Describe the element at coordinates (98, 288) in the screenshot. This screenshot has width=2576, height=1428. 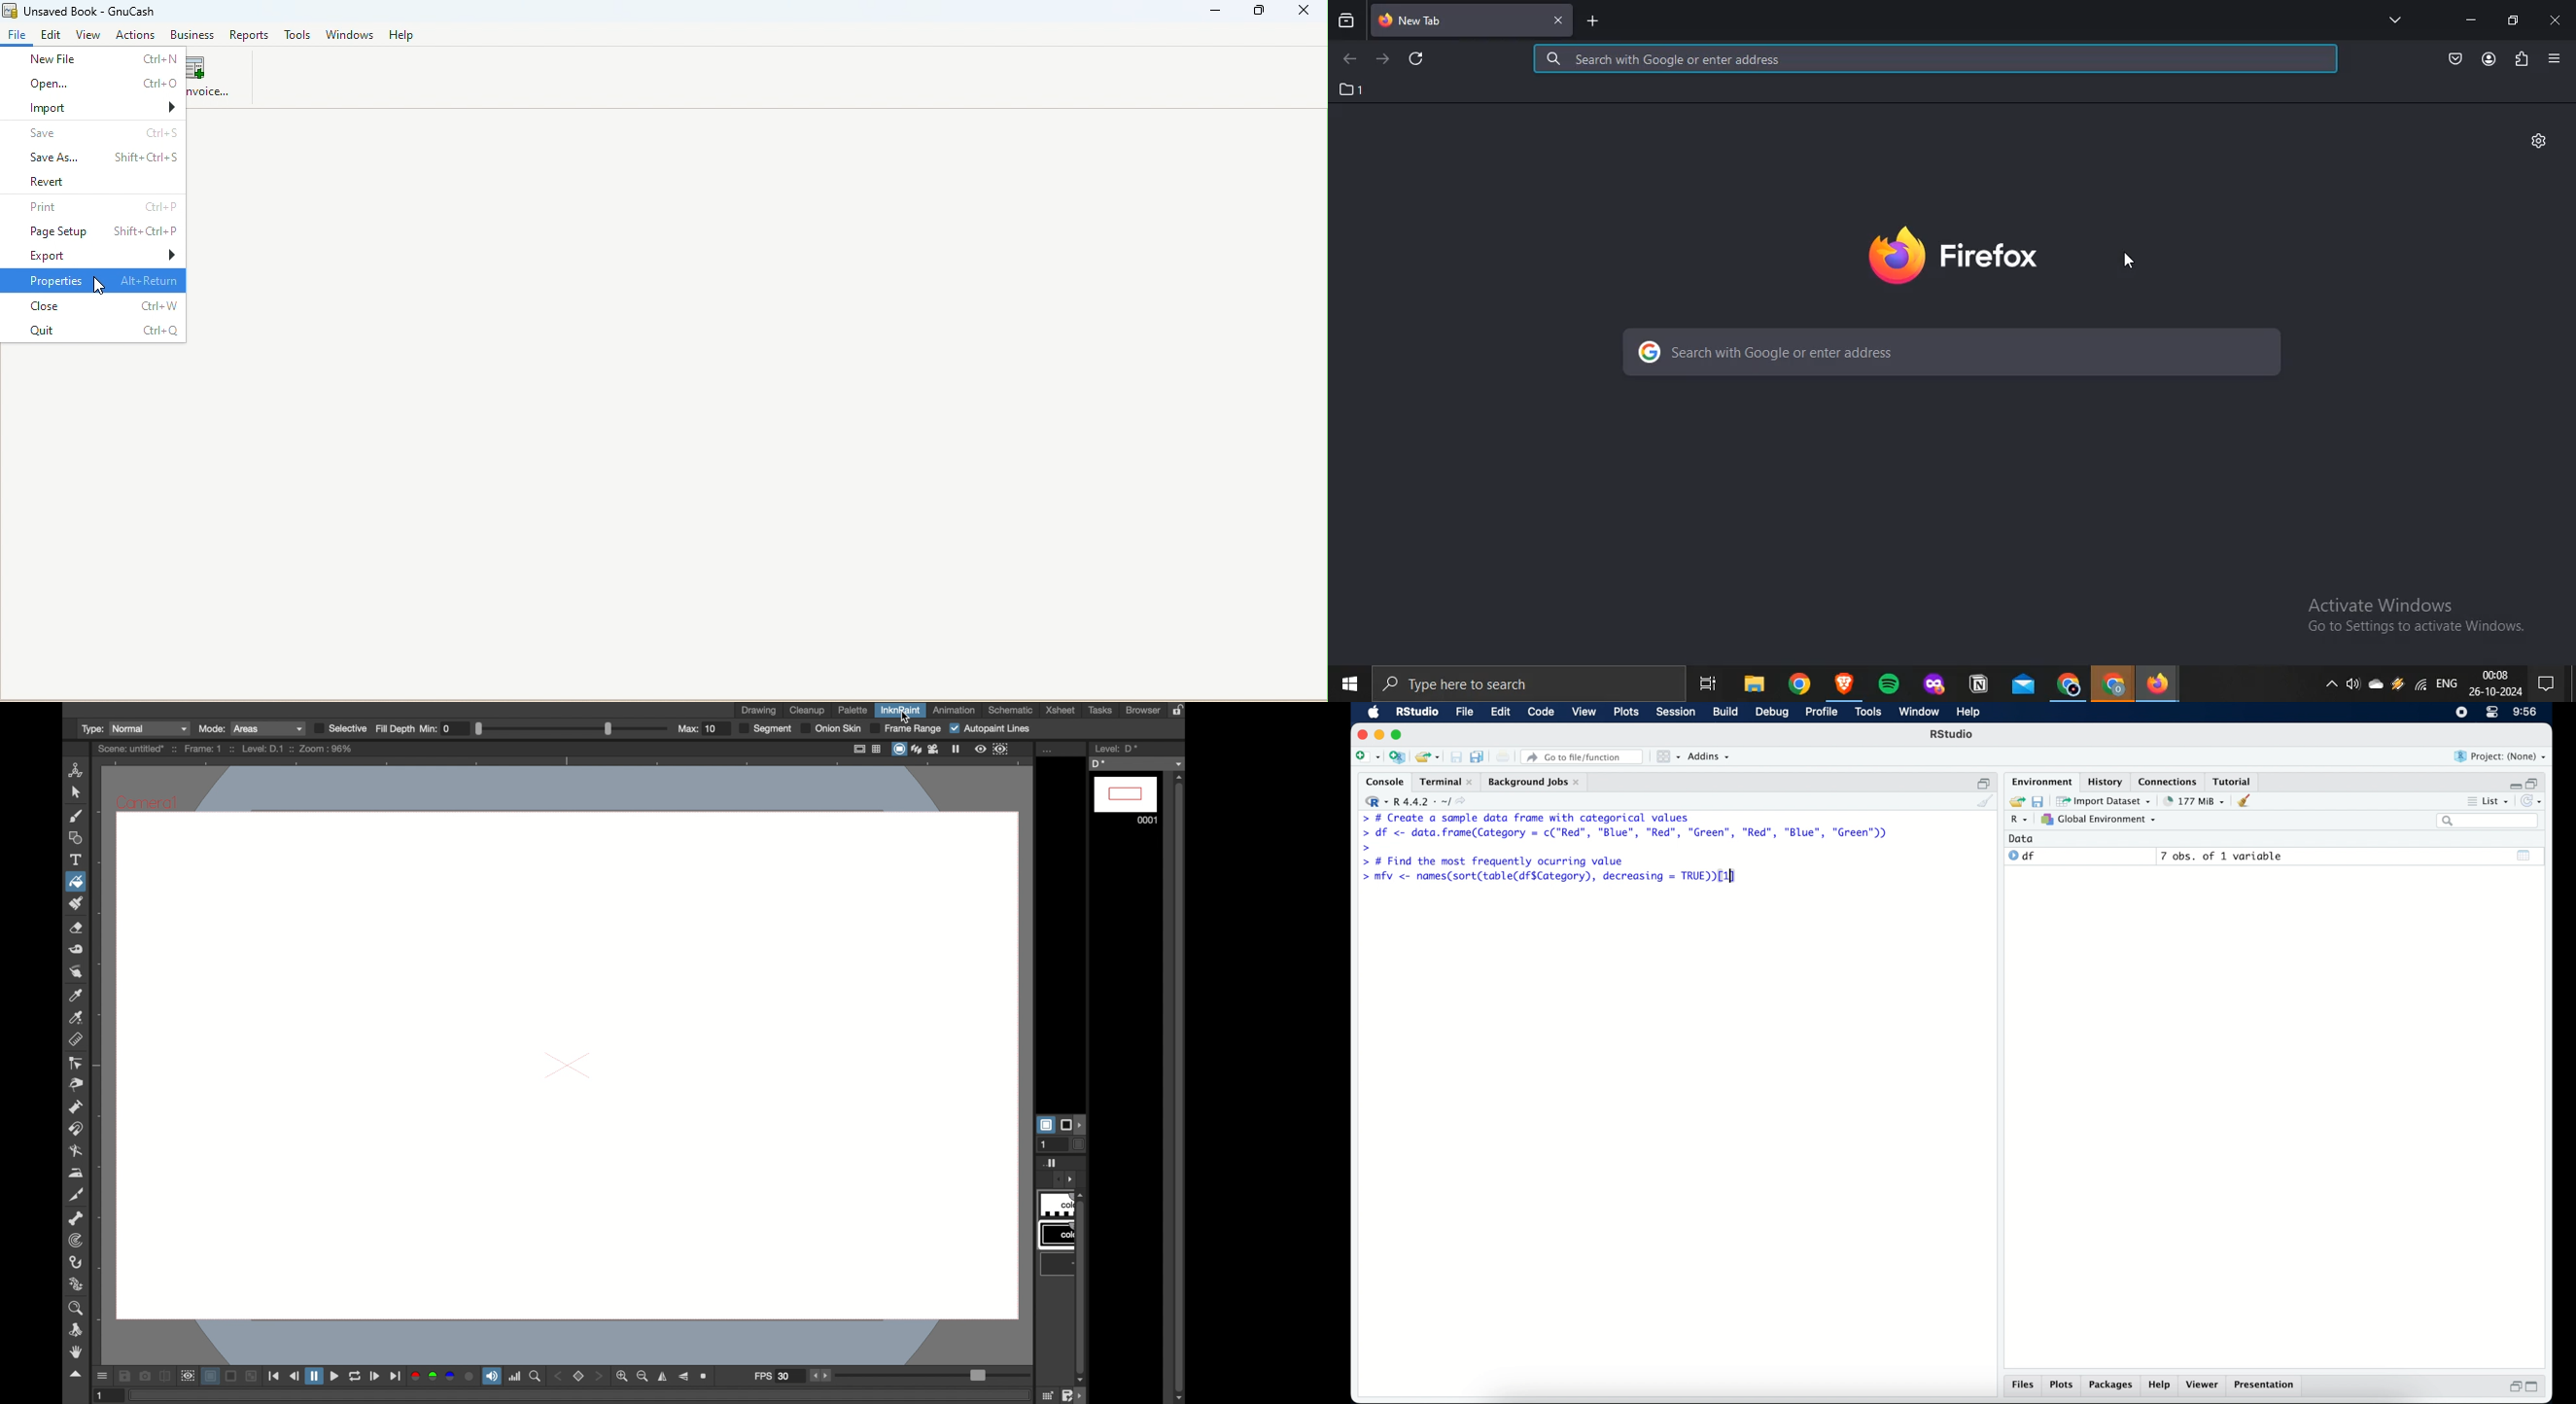
I see `cursor` at that location.